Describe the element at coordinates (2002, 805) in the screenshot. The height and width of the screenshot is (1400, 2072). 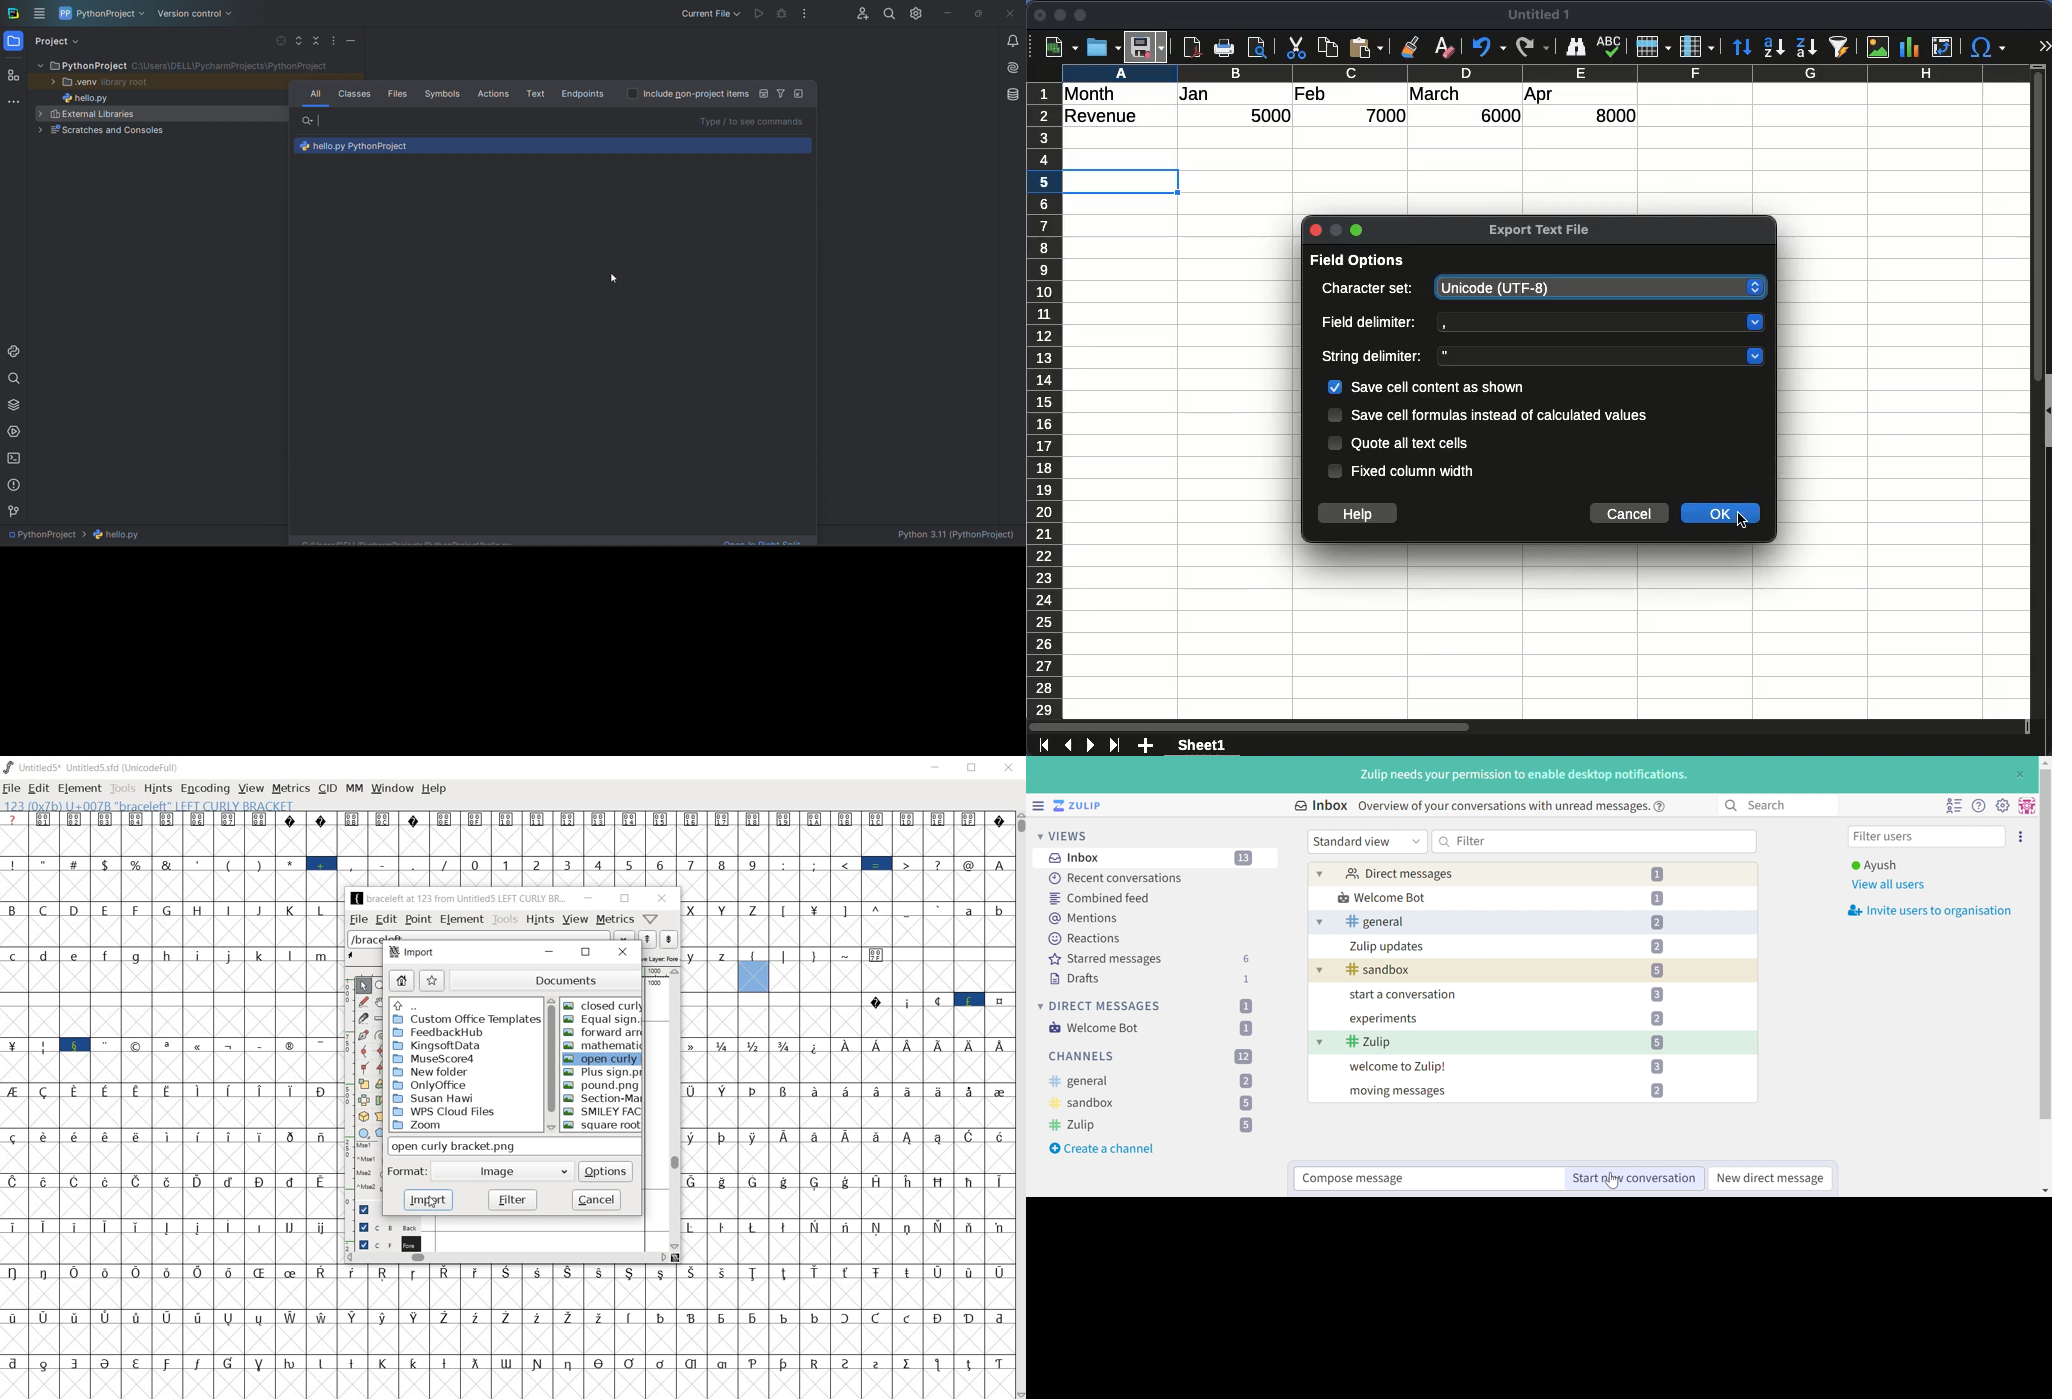
I see `Main menu` at that location.